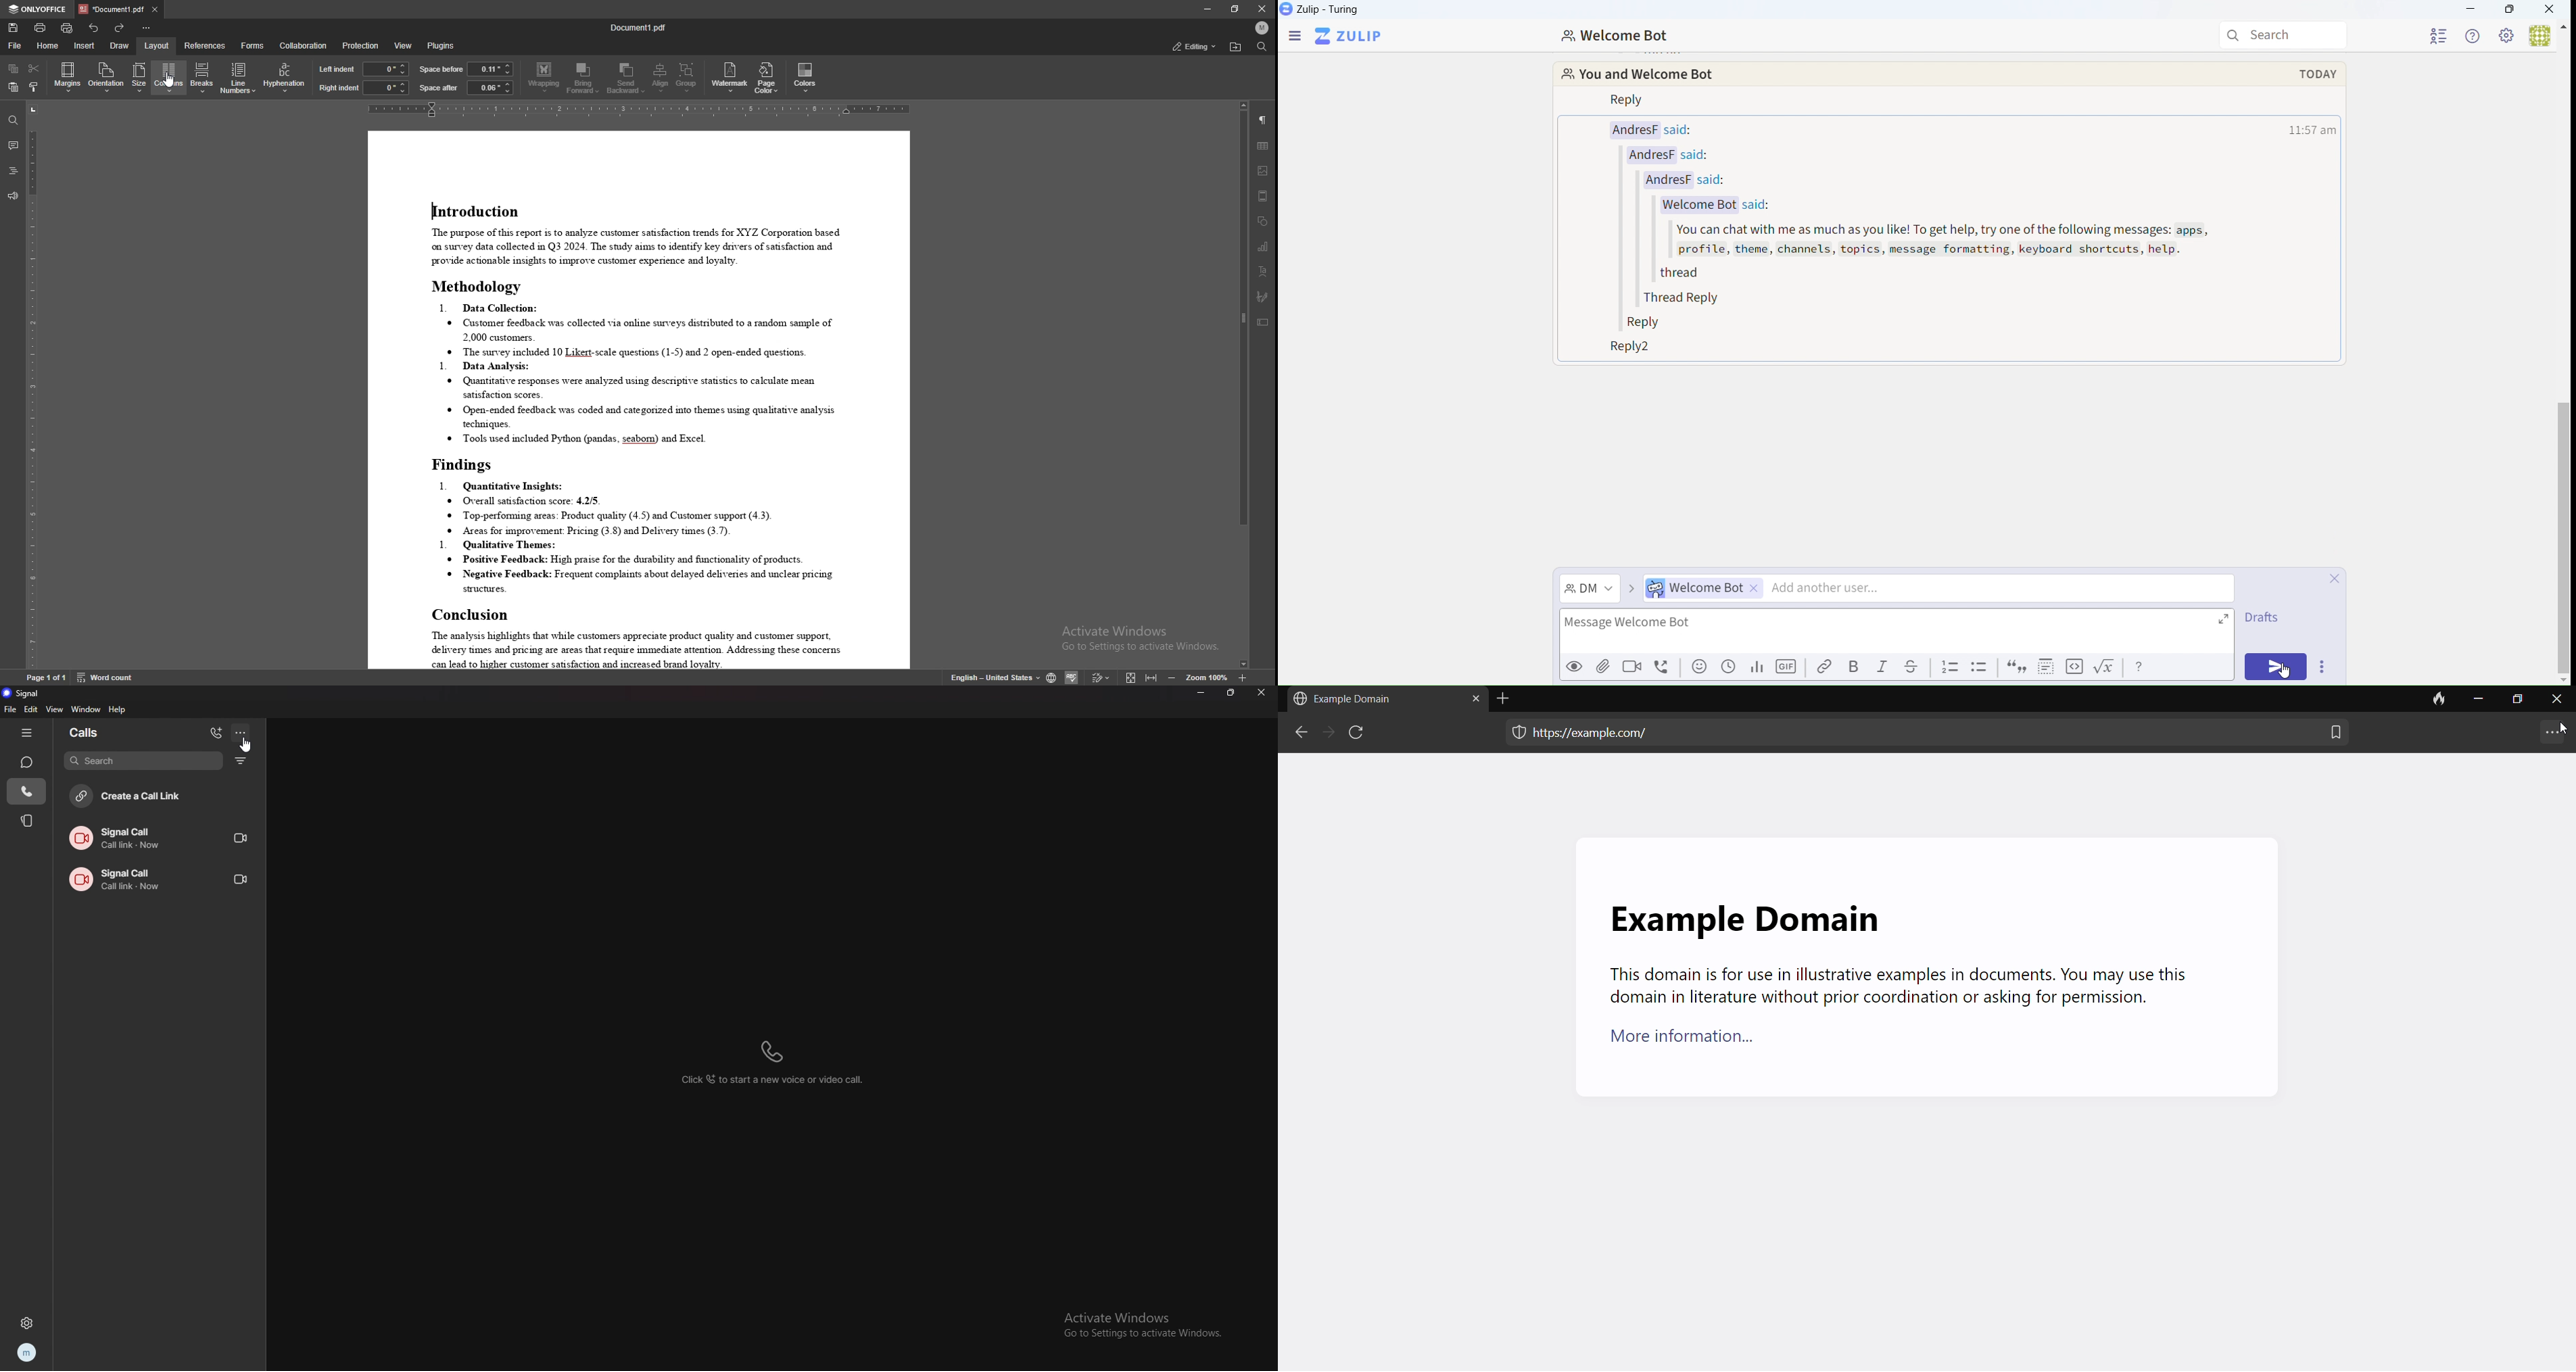 This screenshot has height=1372, width=2576. What do you see at coordinates (1208, 676) in the screenshot?
I see `zoom` at bounding box center [1208, 676].